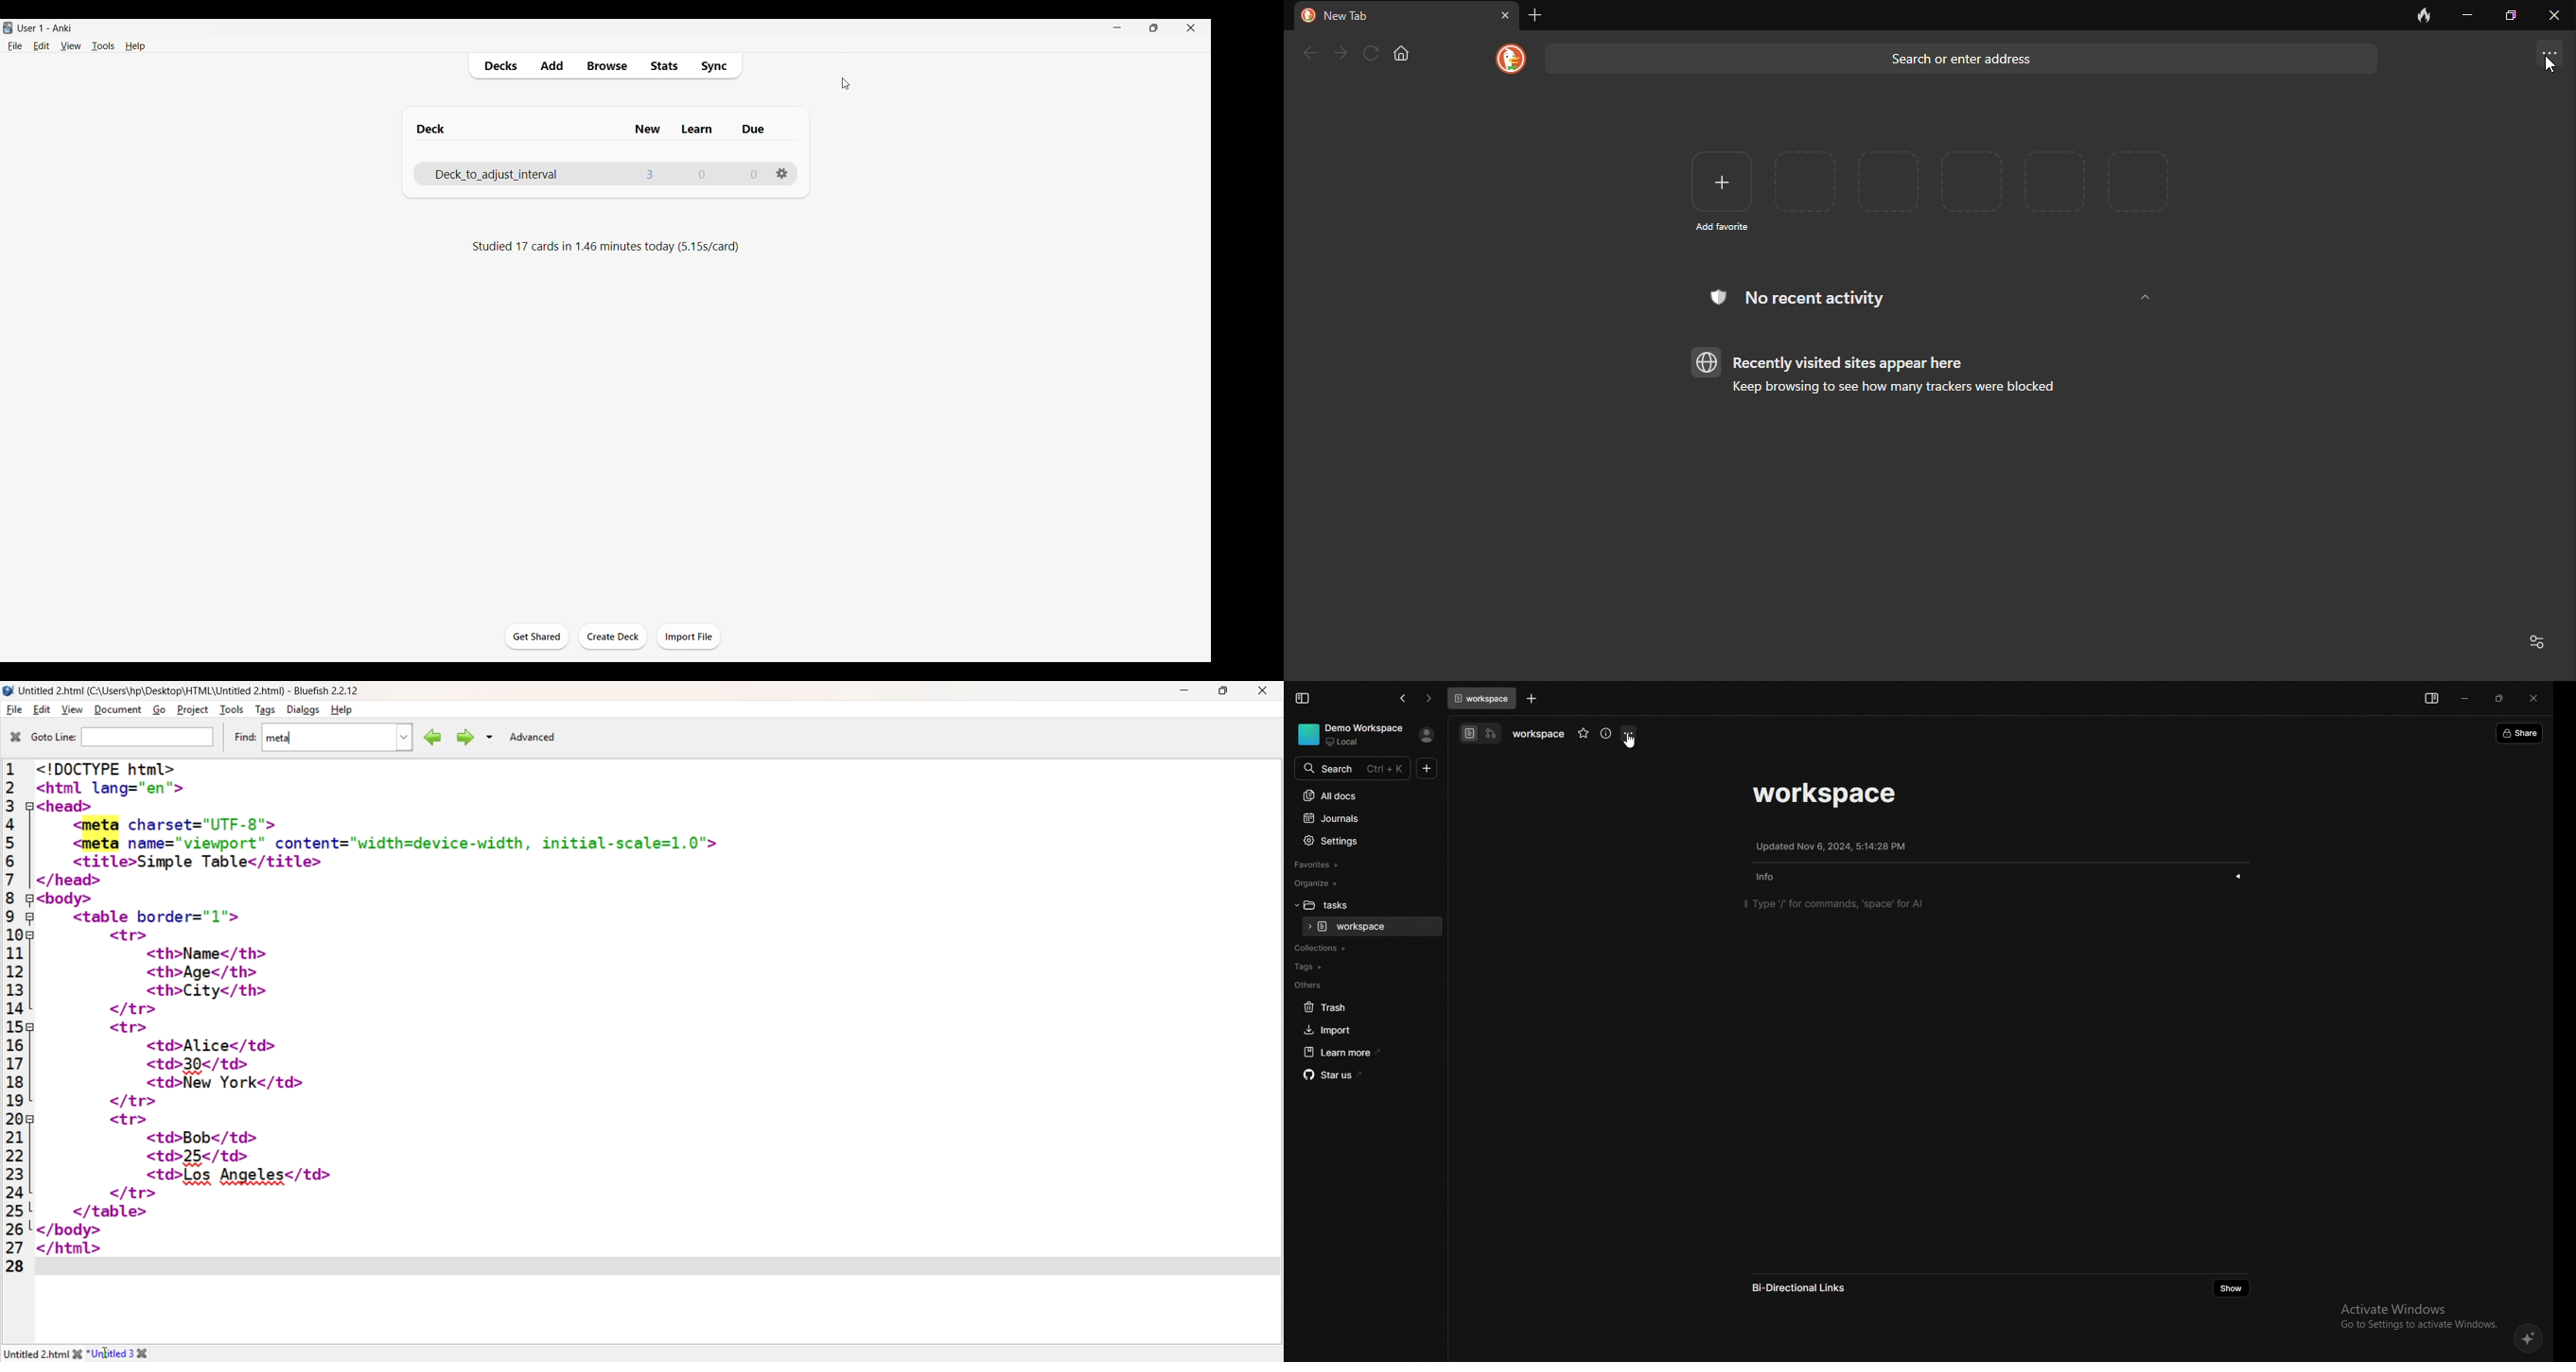 The width and height of the screenshot is (2576, 1372). Describe the element at coordinates (1629, 733) in the screenshot. I see `options` at that location.